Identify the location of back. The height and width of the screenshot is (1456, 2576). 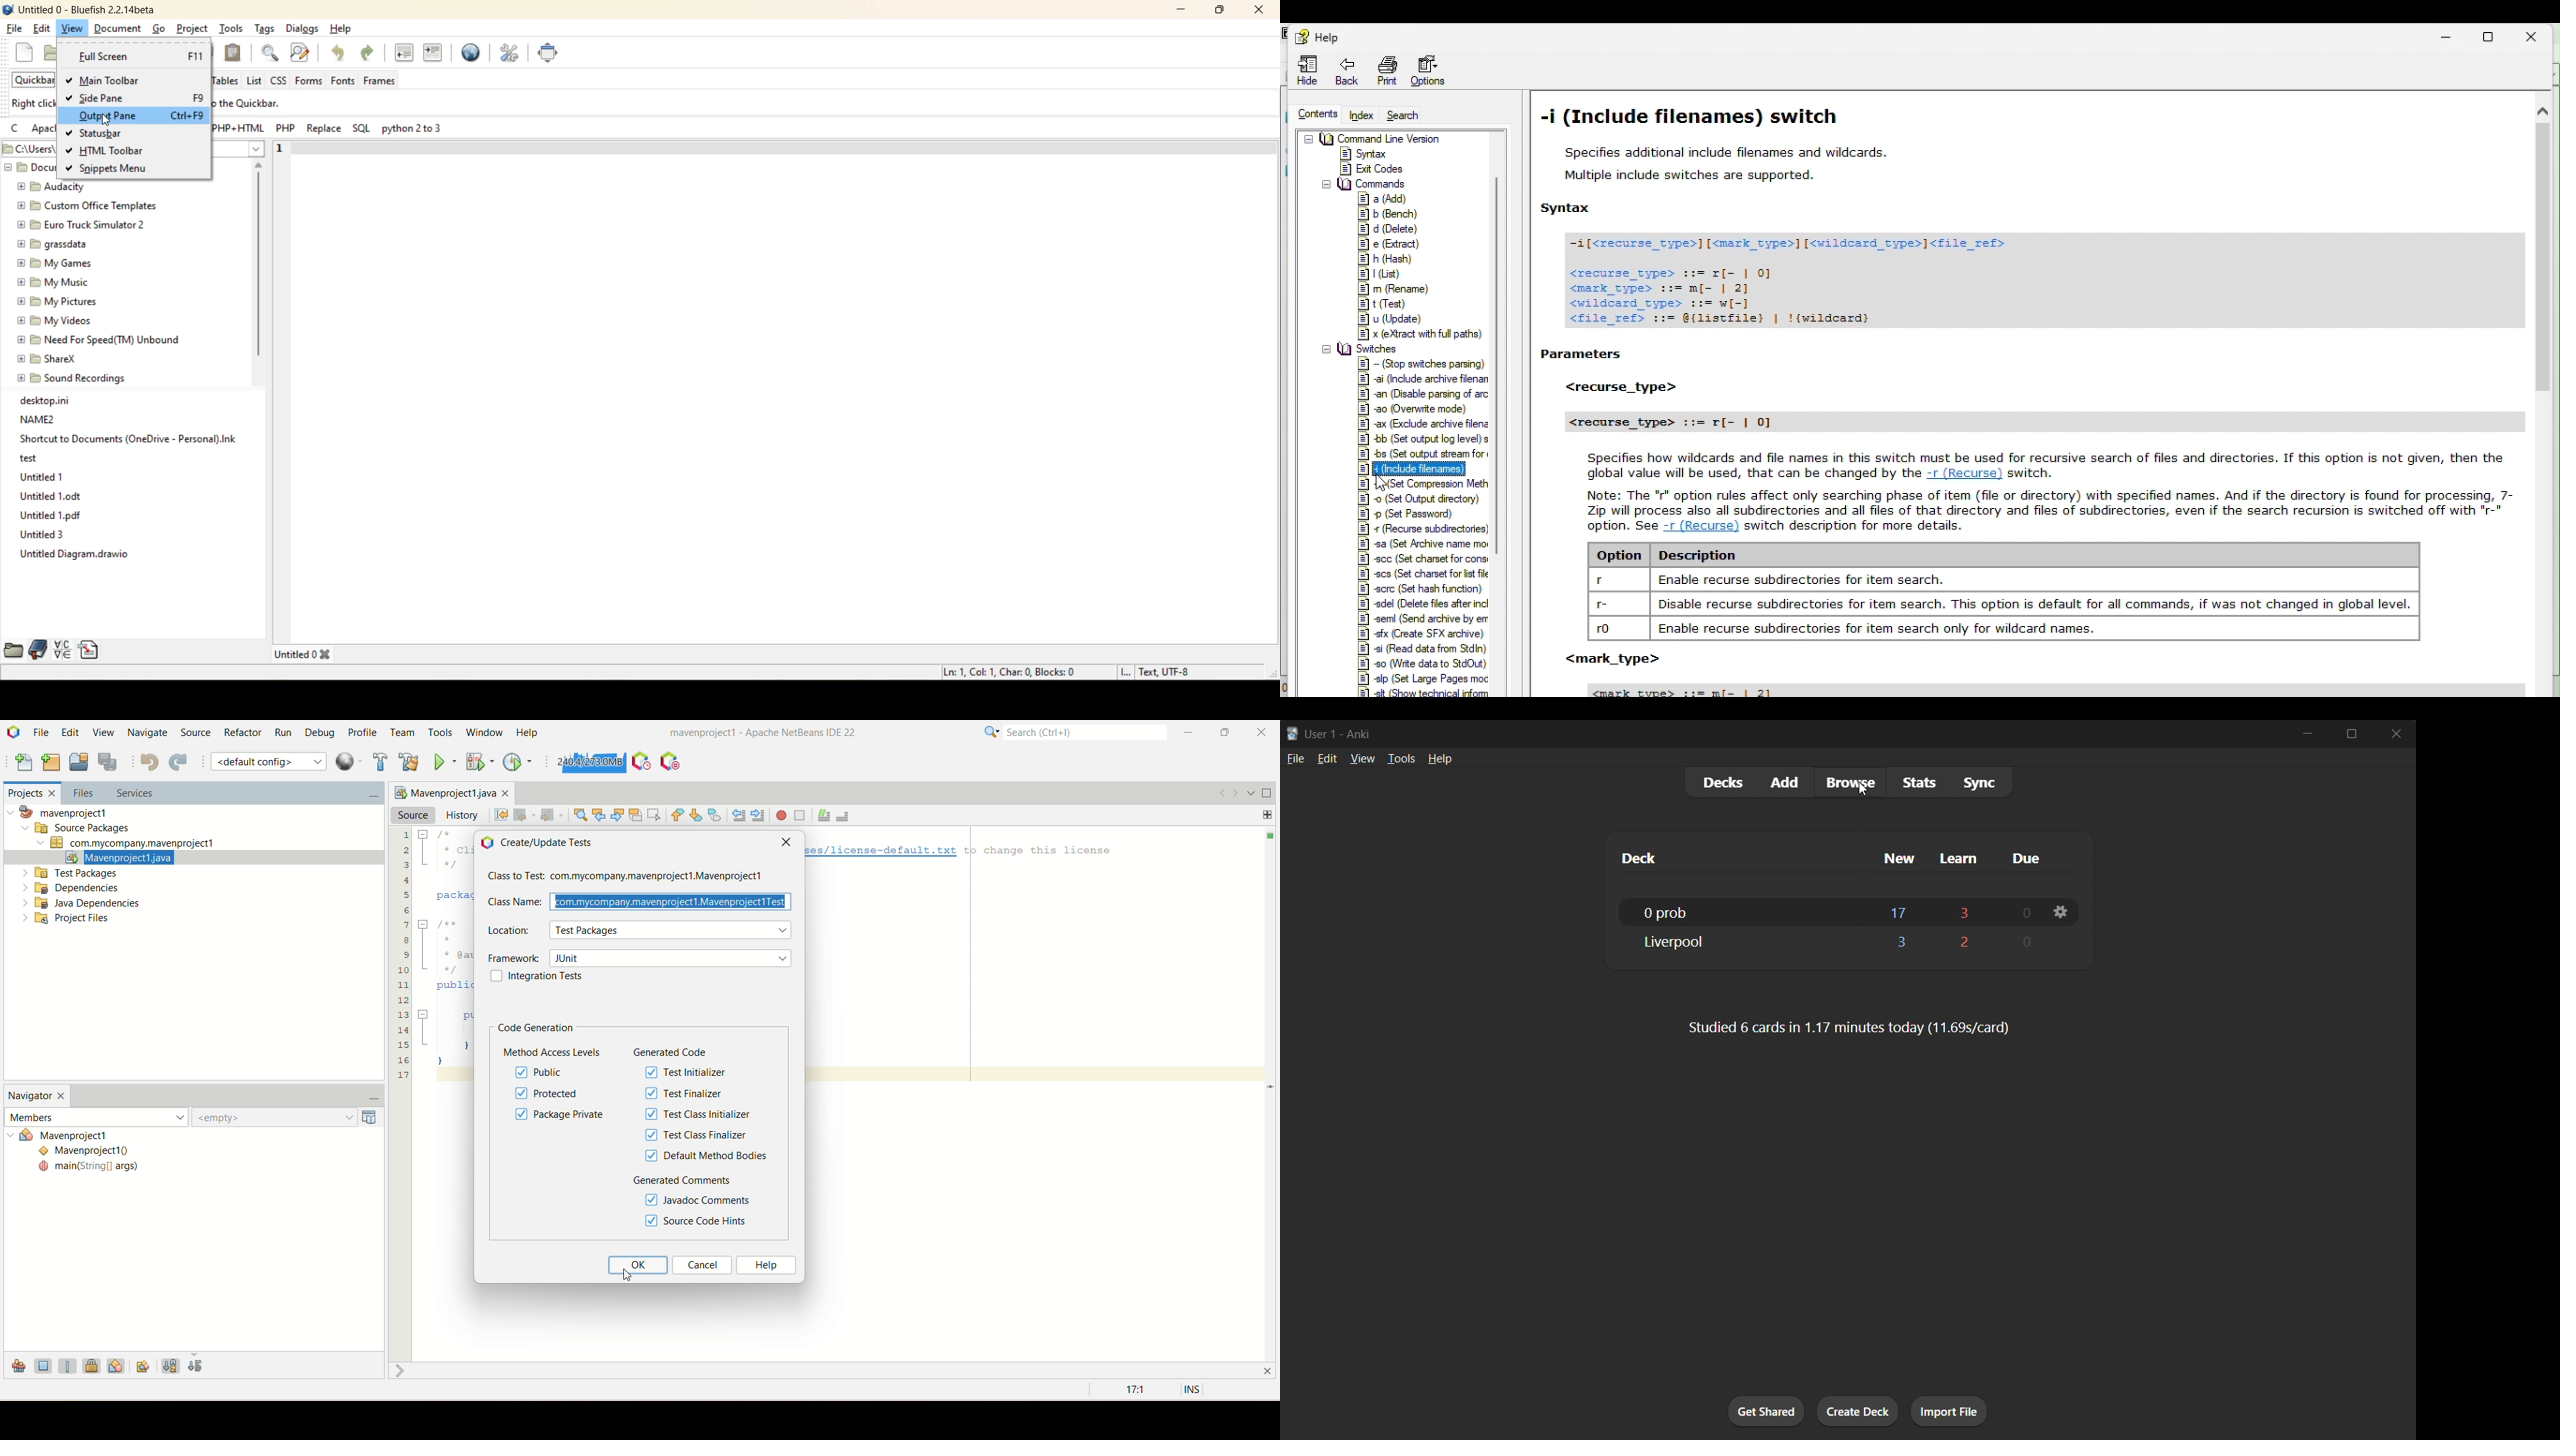
(523, 816).